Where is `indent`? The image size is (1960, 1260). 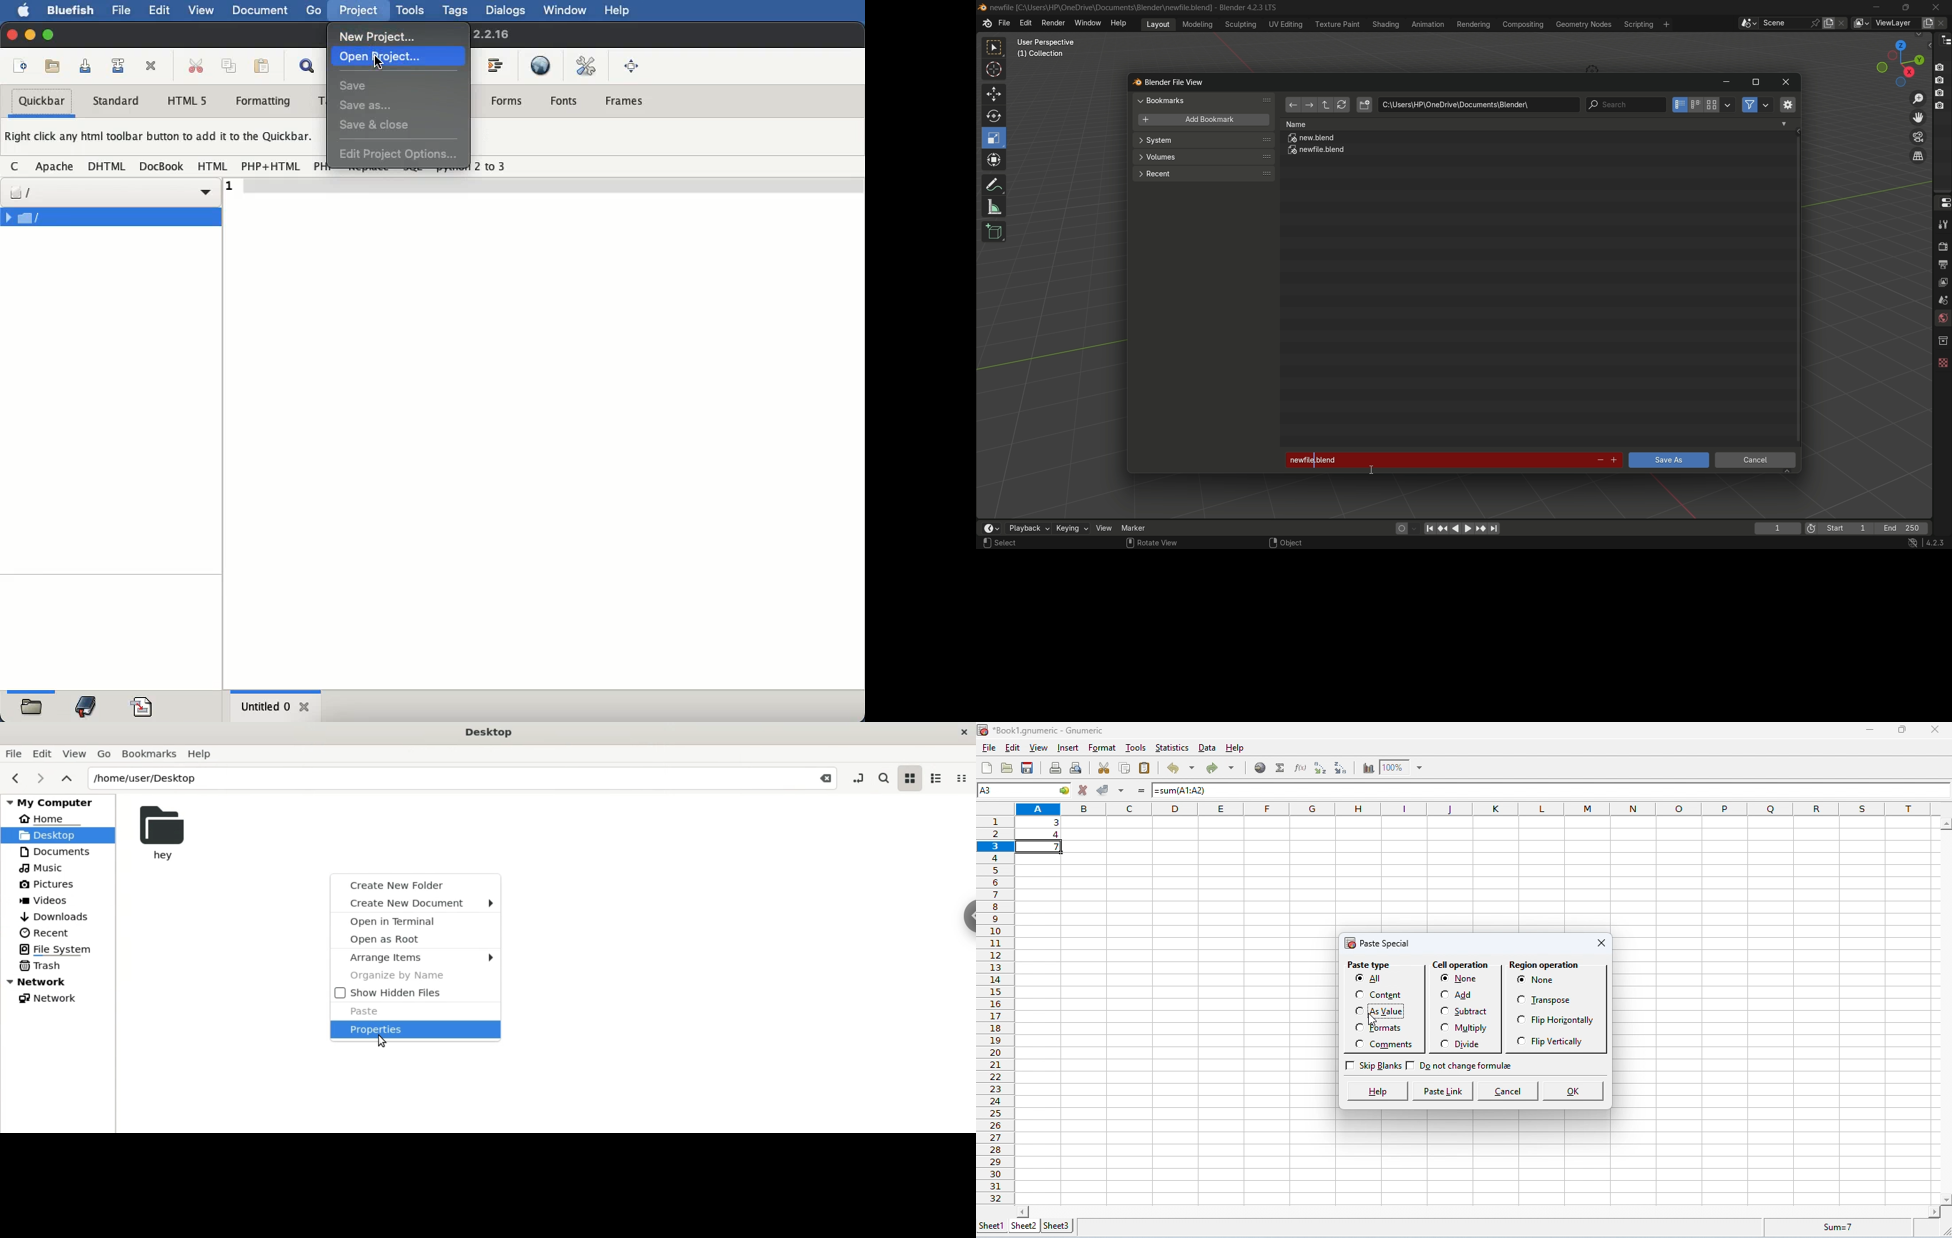
indent is located at coordinates (496, 66).